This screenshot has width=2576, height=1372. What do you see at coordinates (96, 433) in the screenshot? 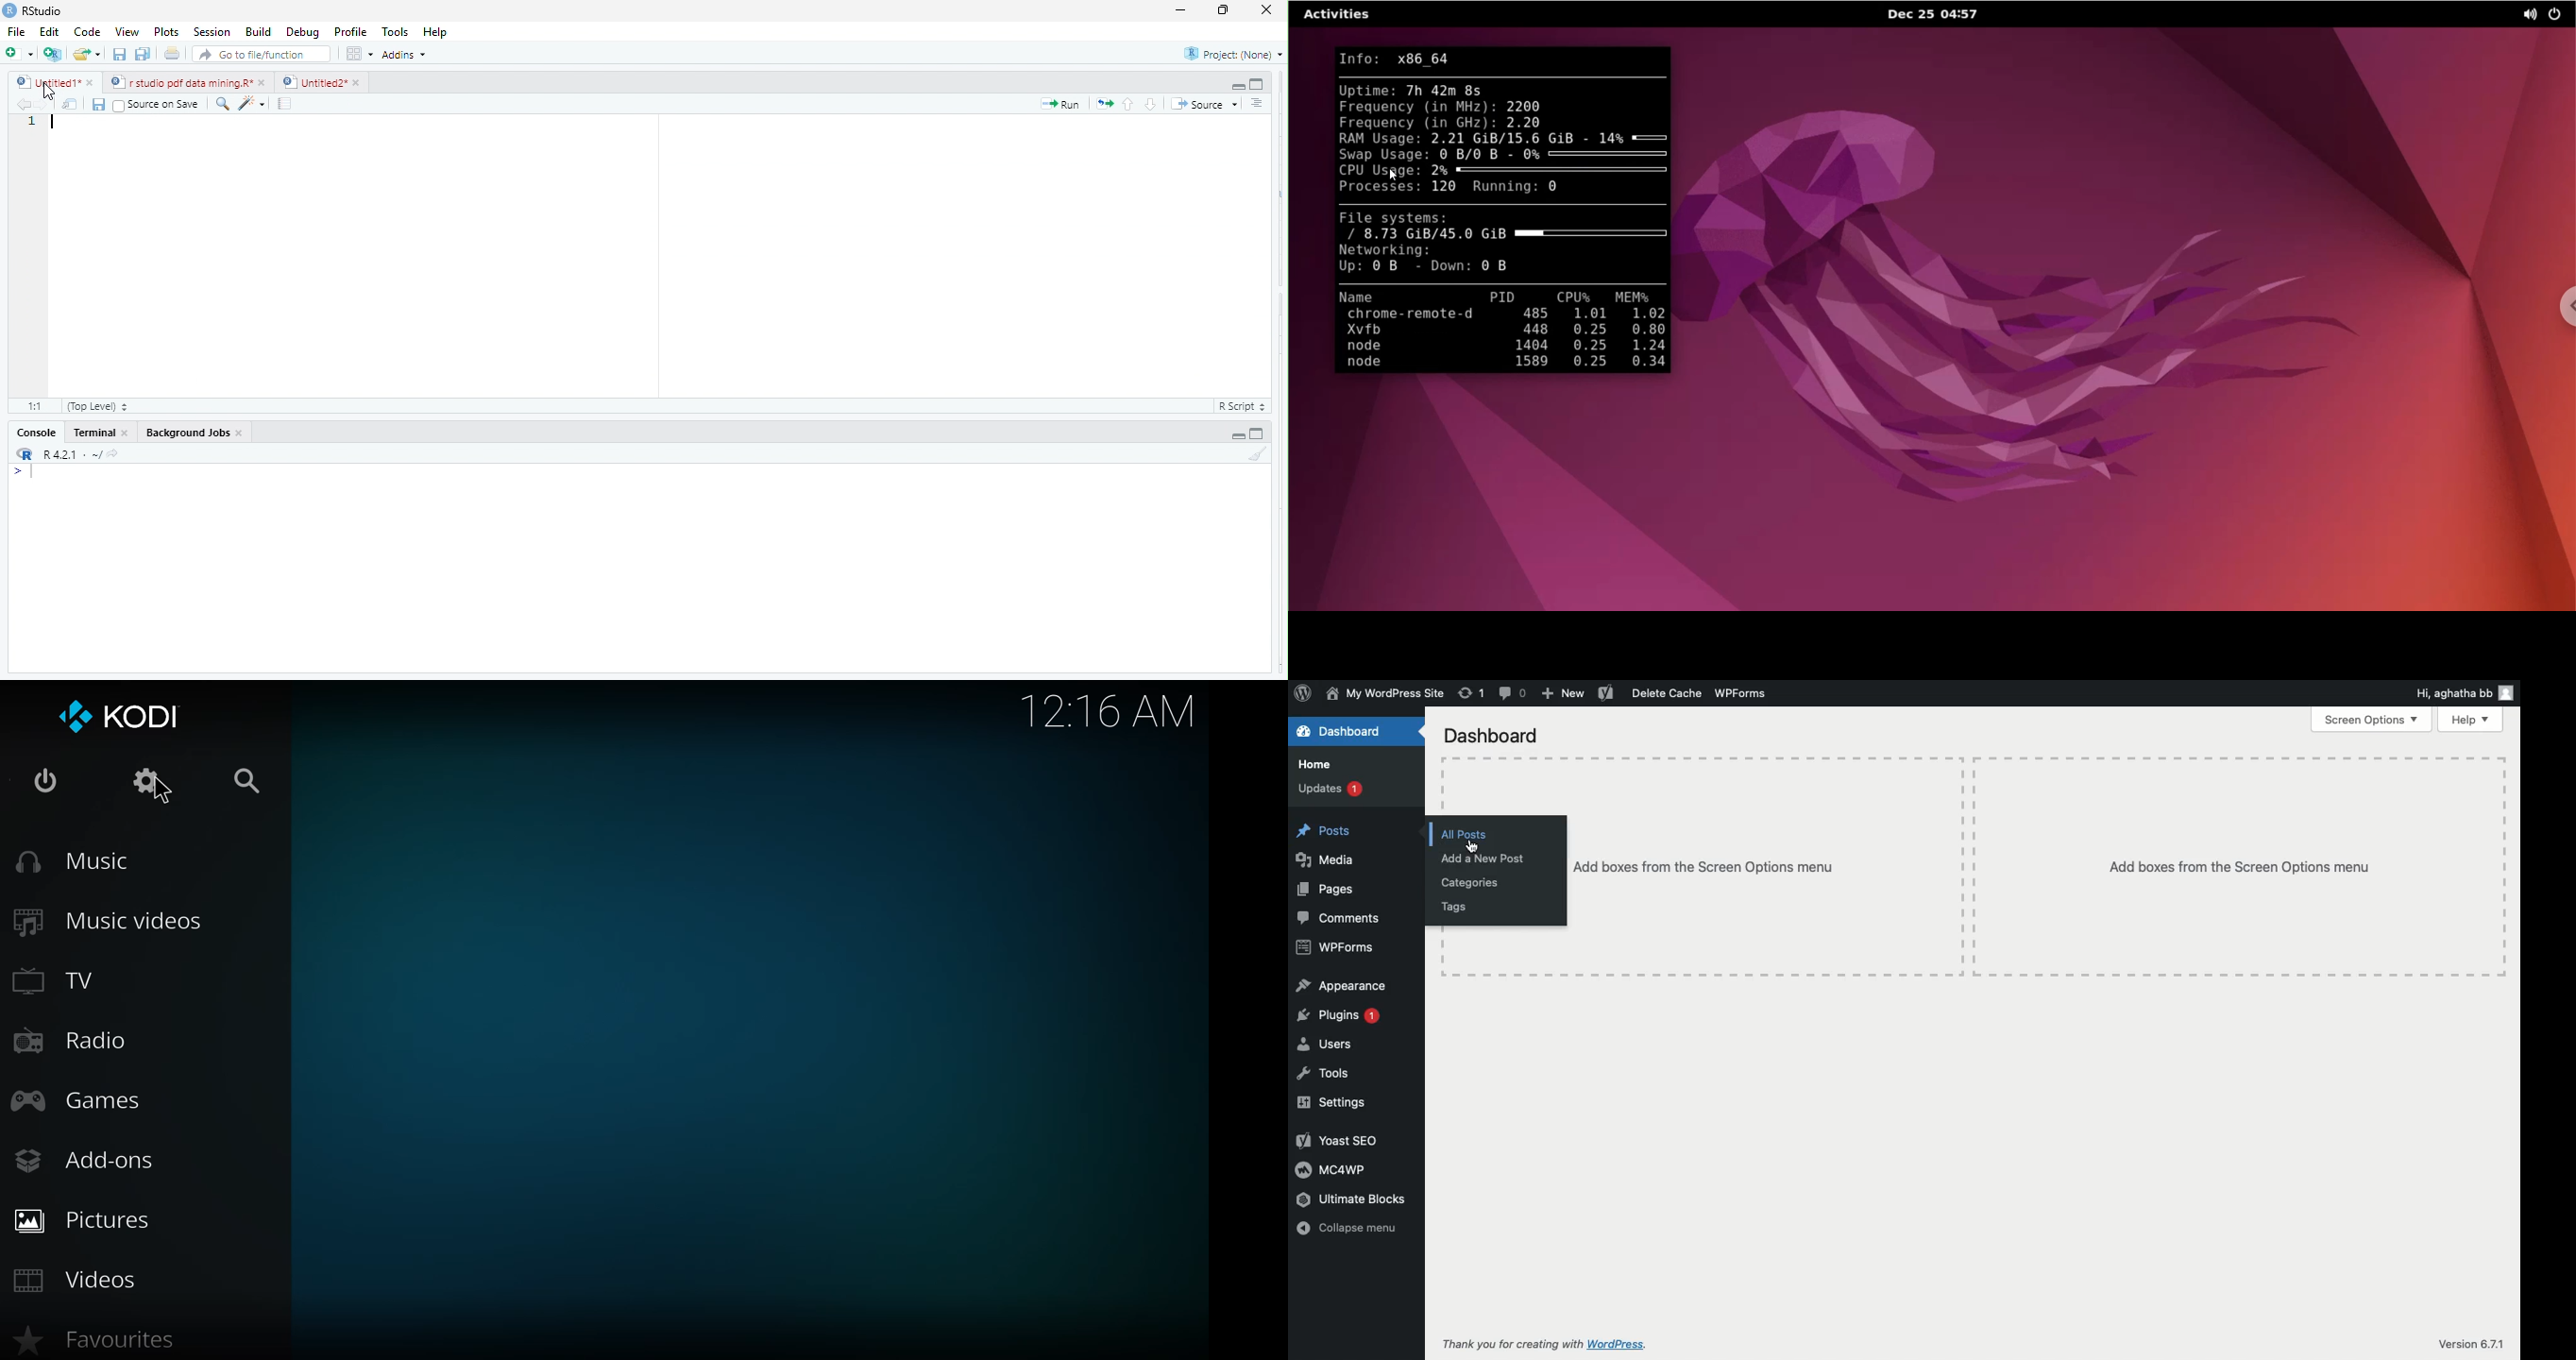
I see `terminal` at bounding box center [96, 433].